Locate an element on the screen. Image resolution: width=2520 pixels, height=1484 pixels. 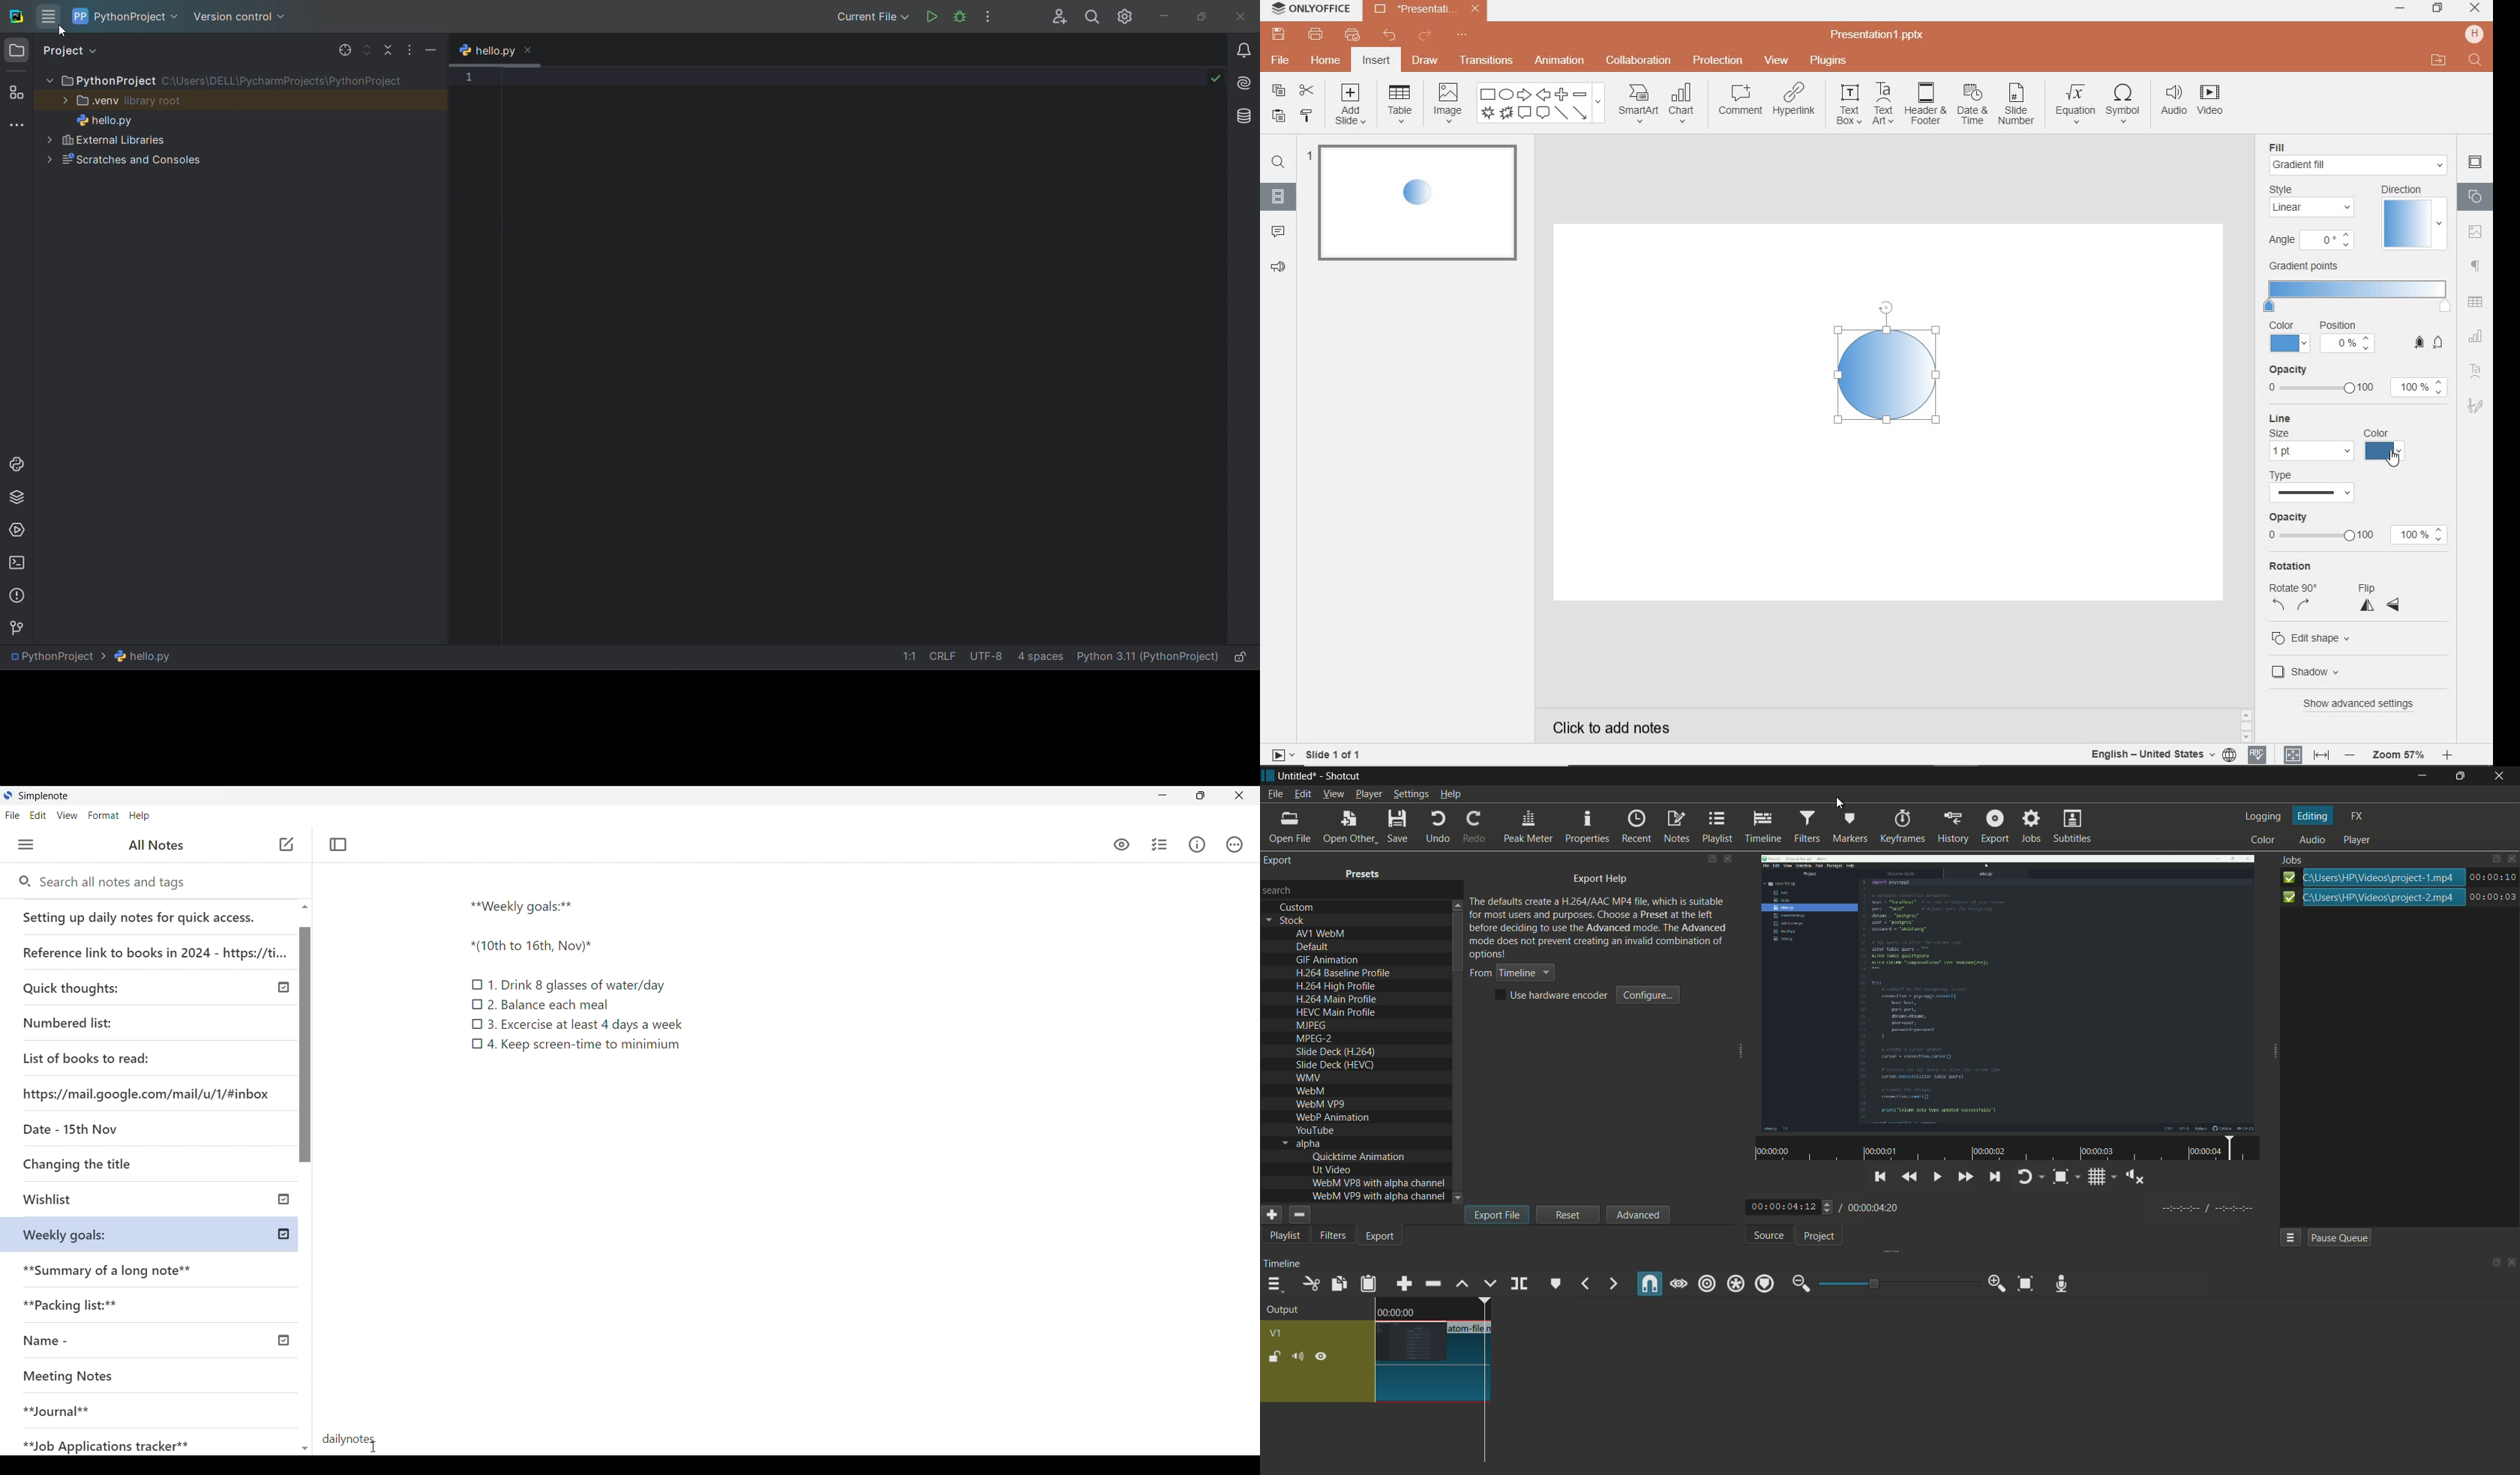
cut is located at coordinates (1306, 90).